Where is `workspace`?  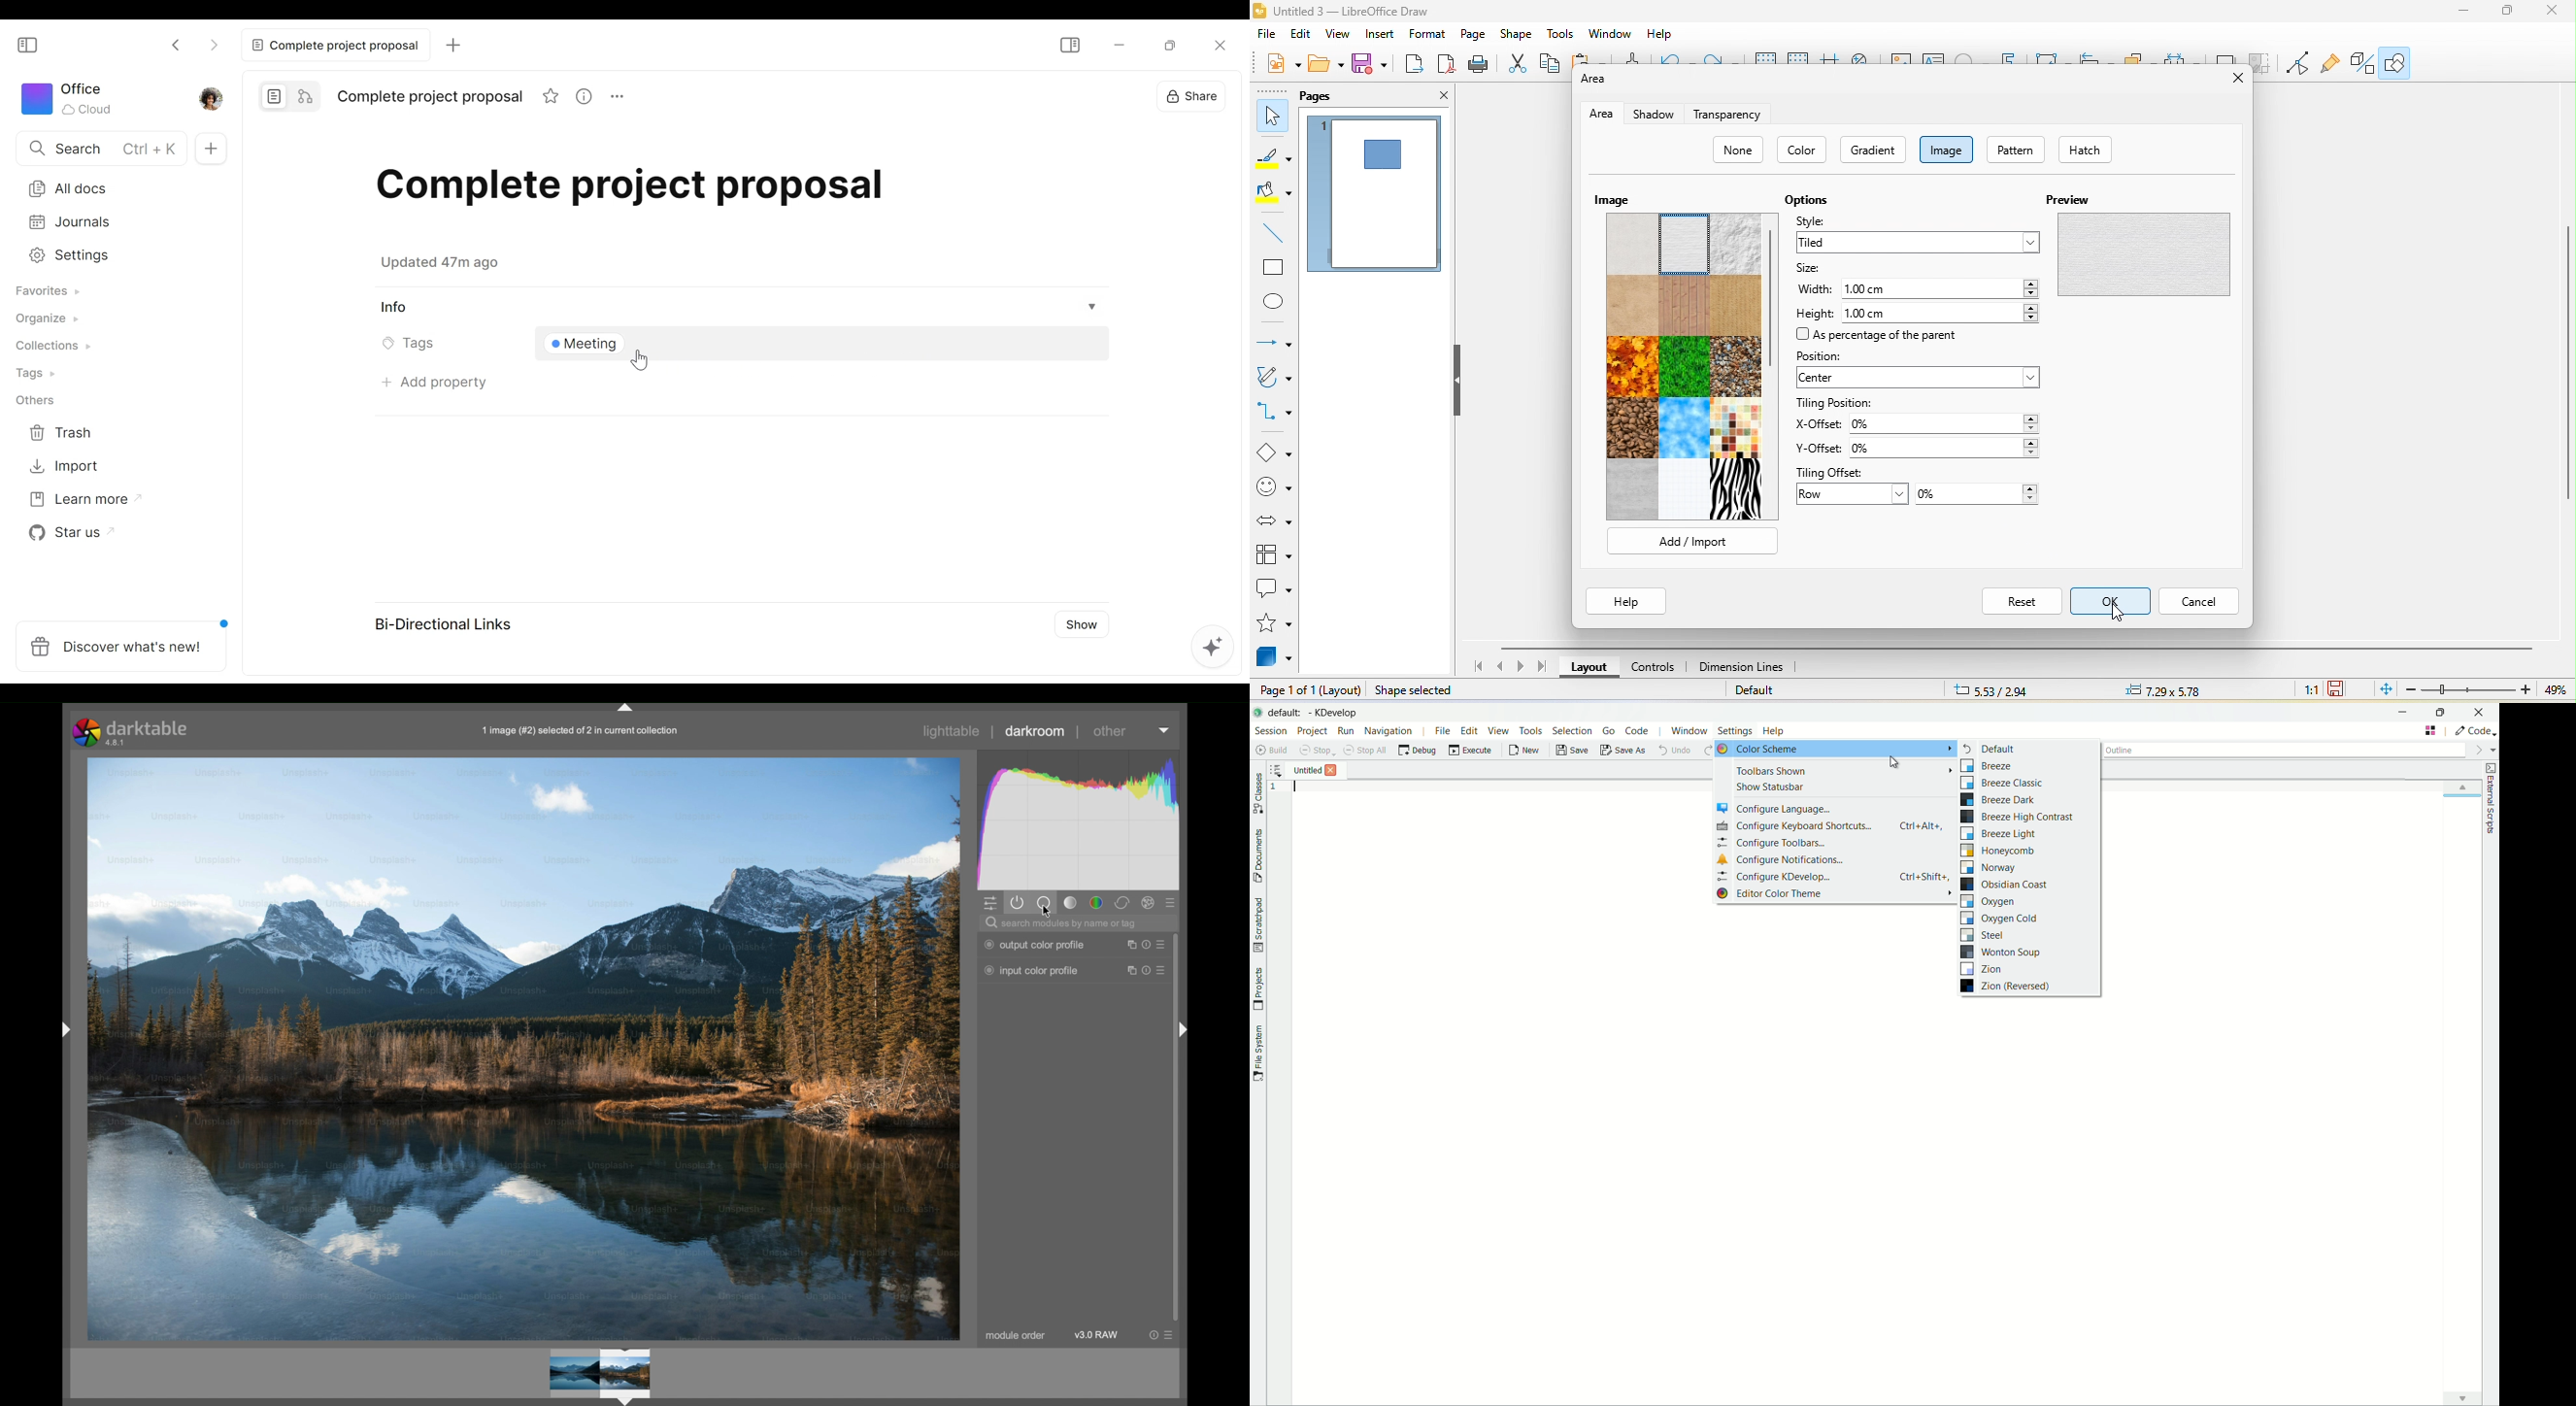
workspace is located at coordinates (1891, 1195).